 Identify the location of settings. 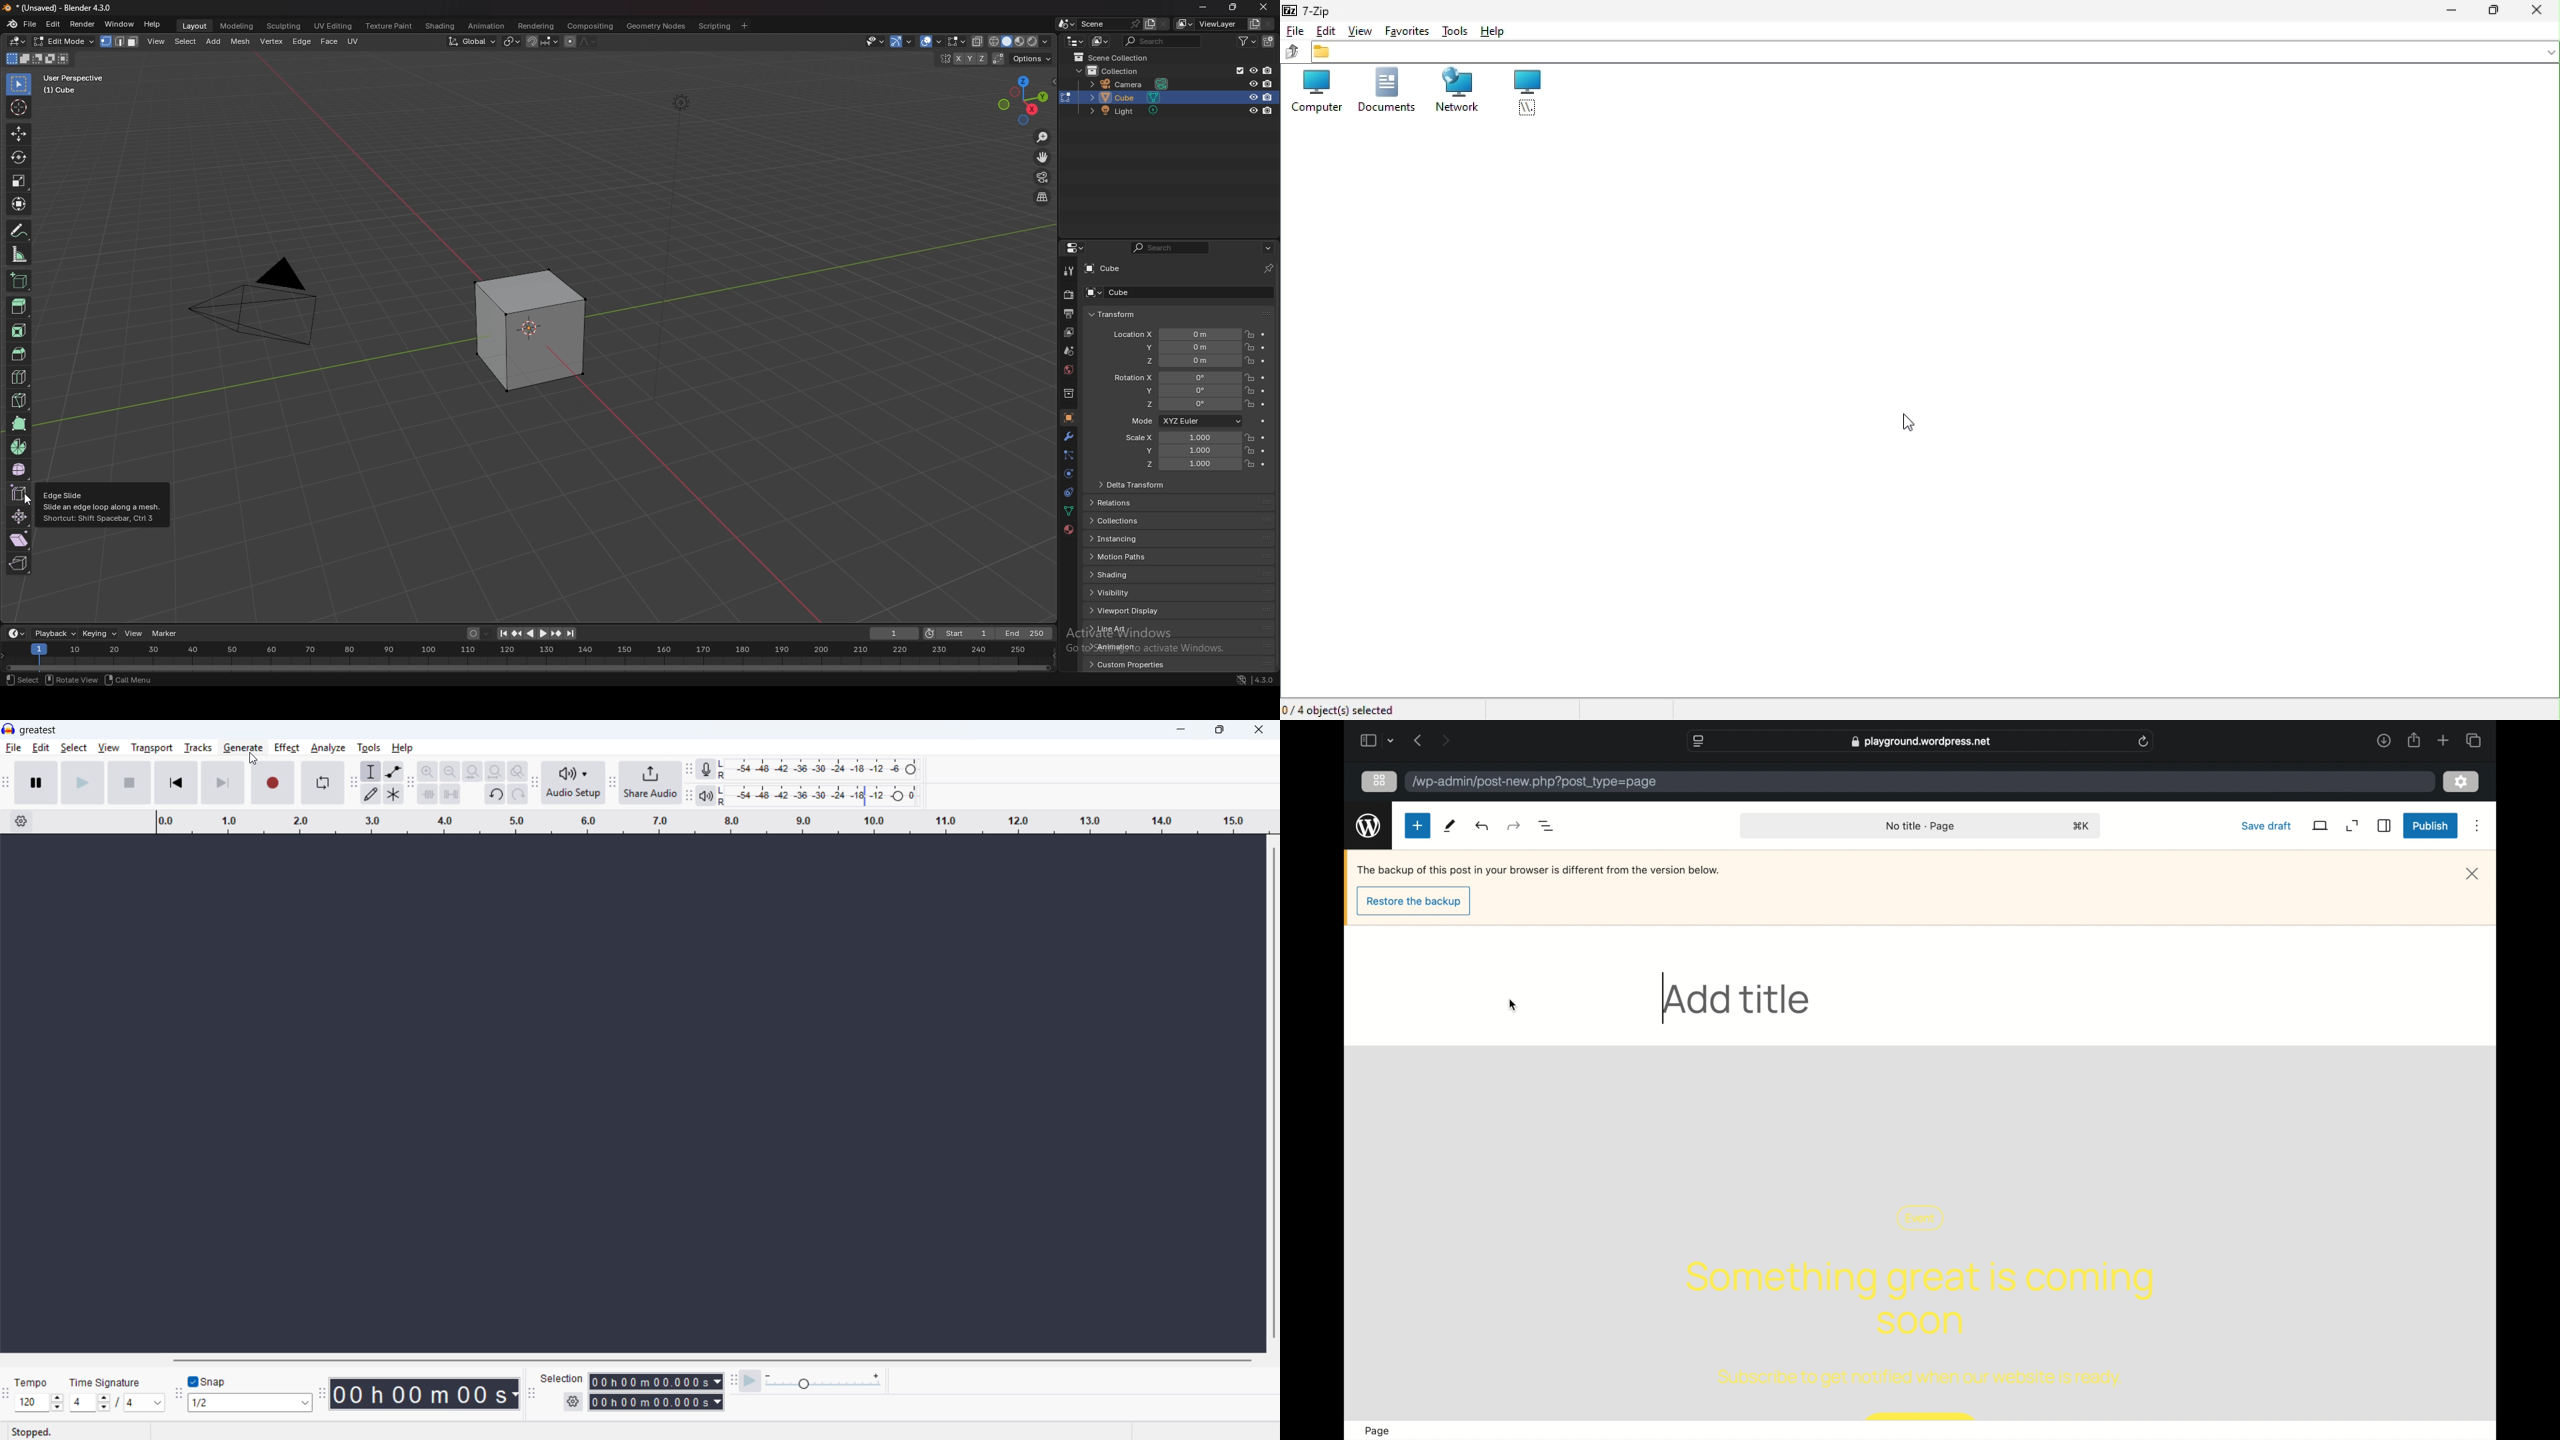
(2461, 781).